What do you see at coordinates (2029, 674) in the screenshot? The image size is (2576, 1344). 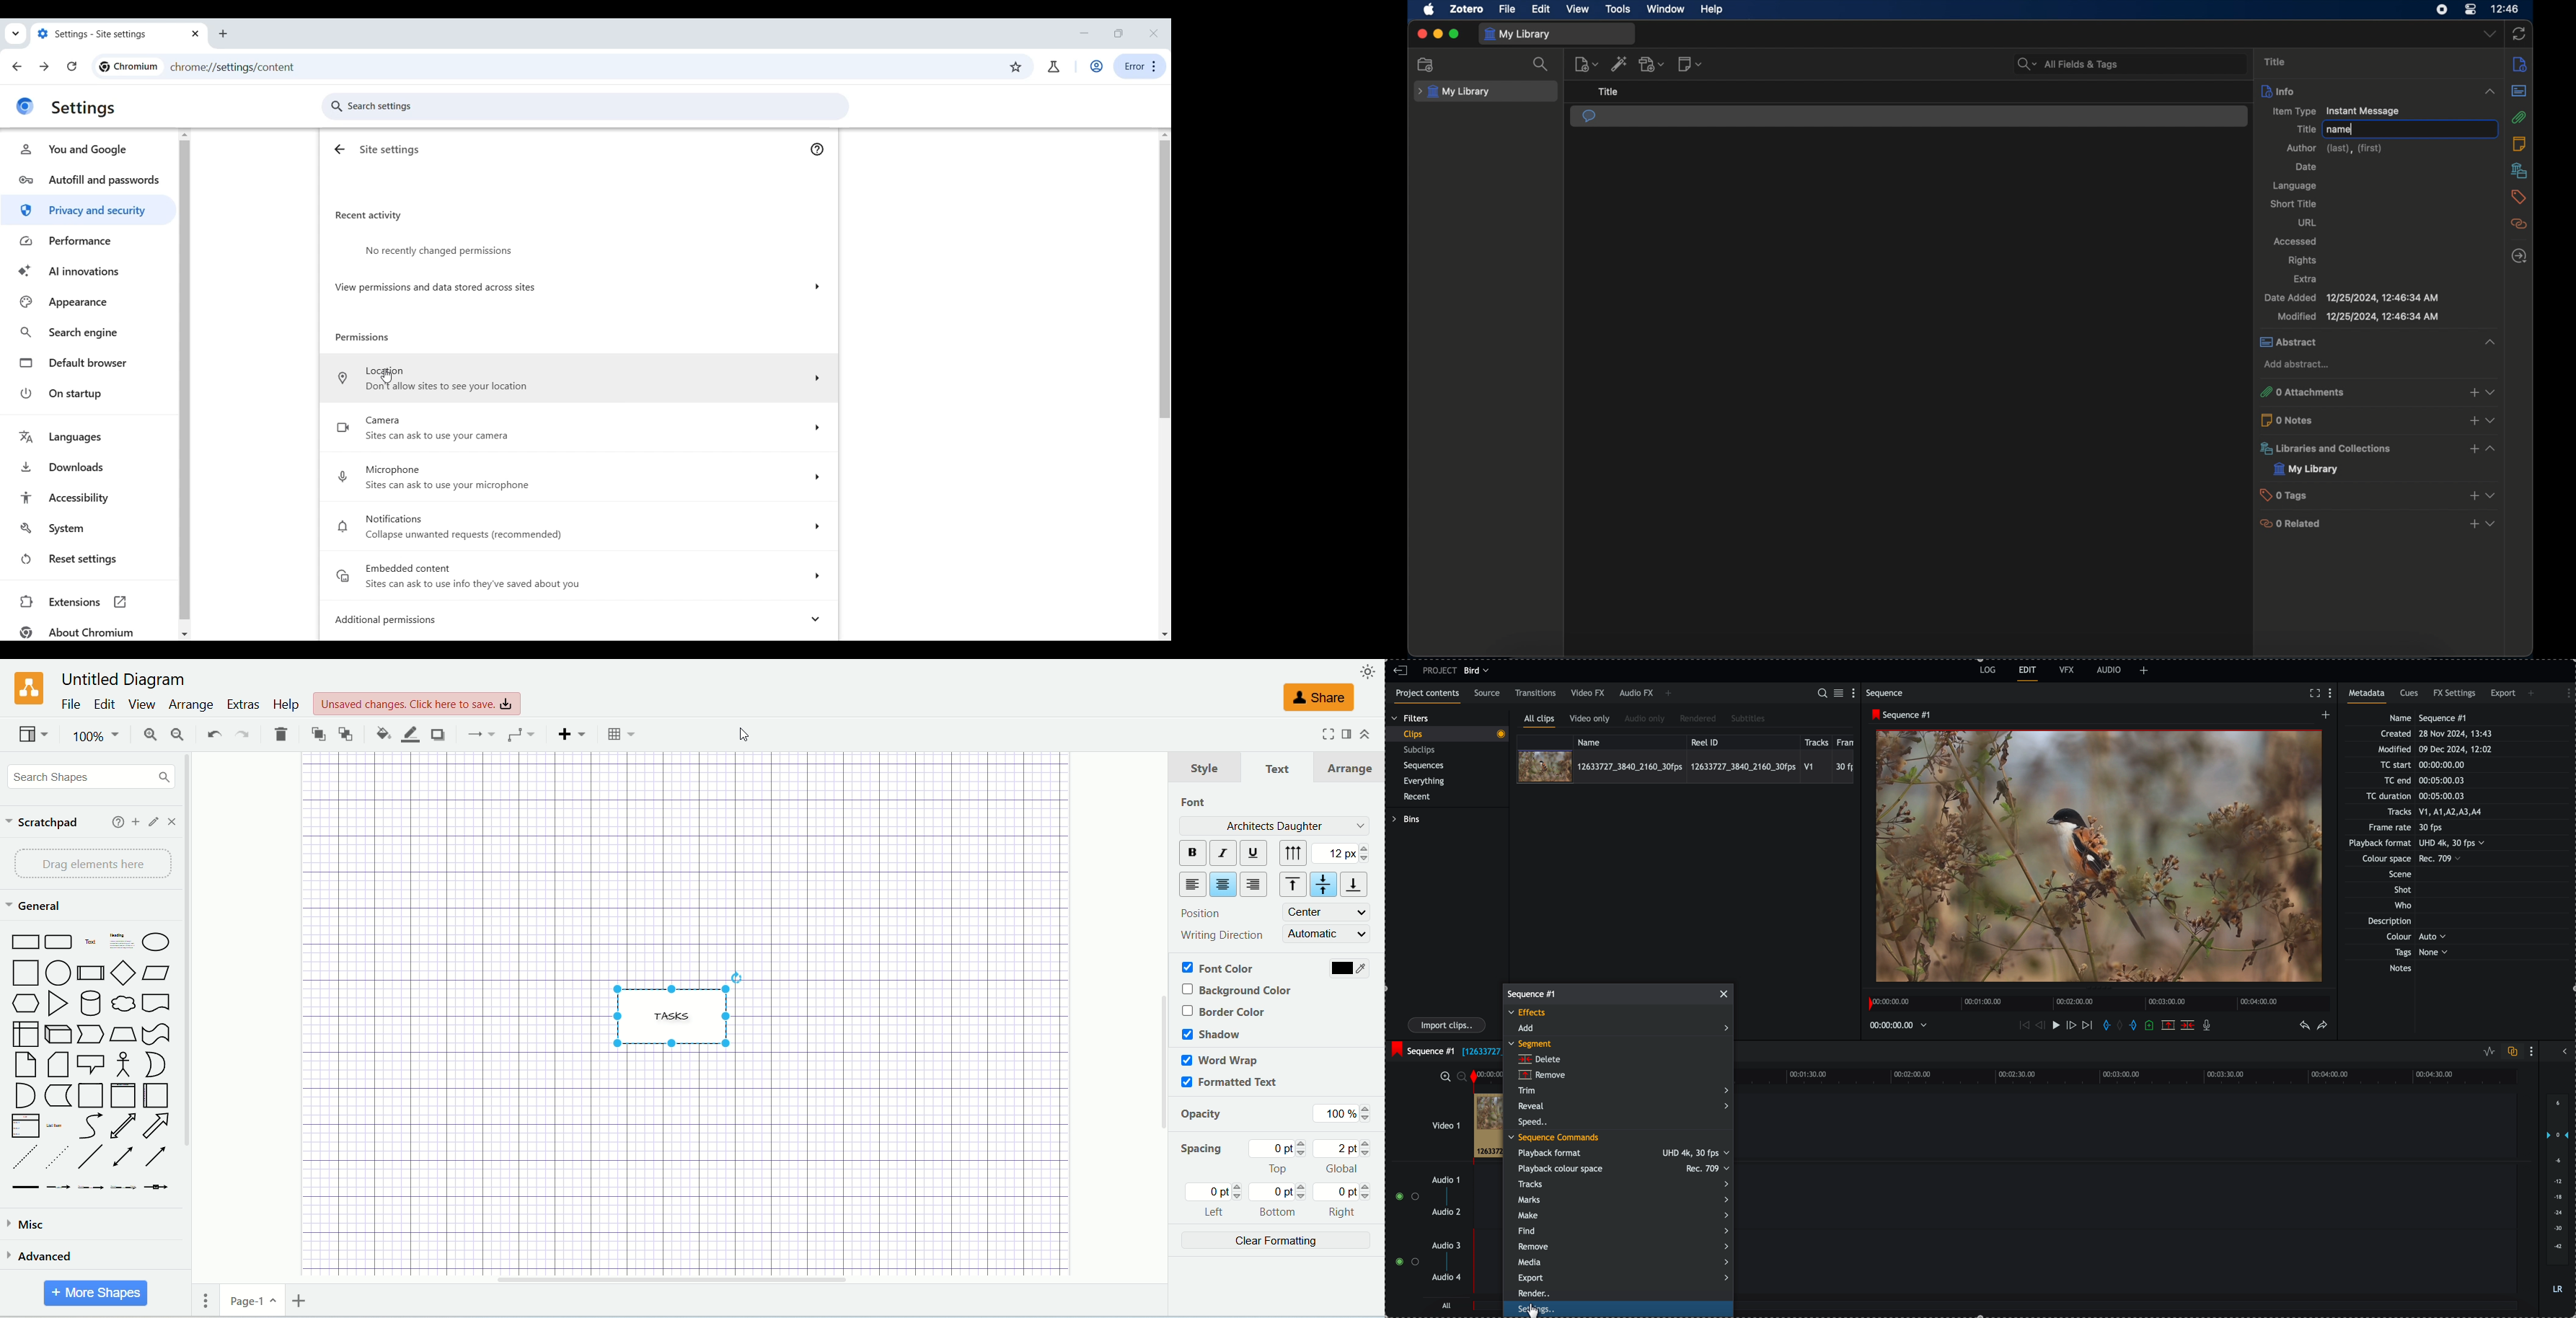 I see `edit` at bounding box center [2029, 674].